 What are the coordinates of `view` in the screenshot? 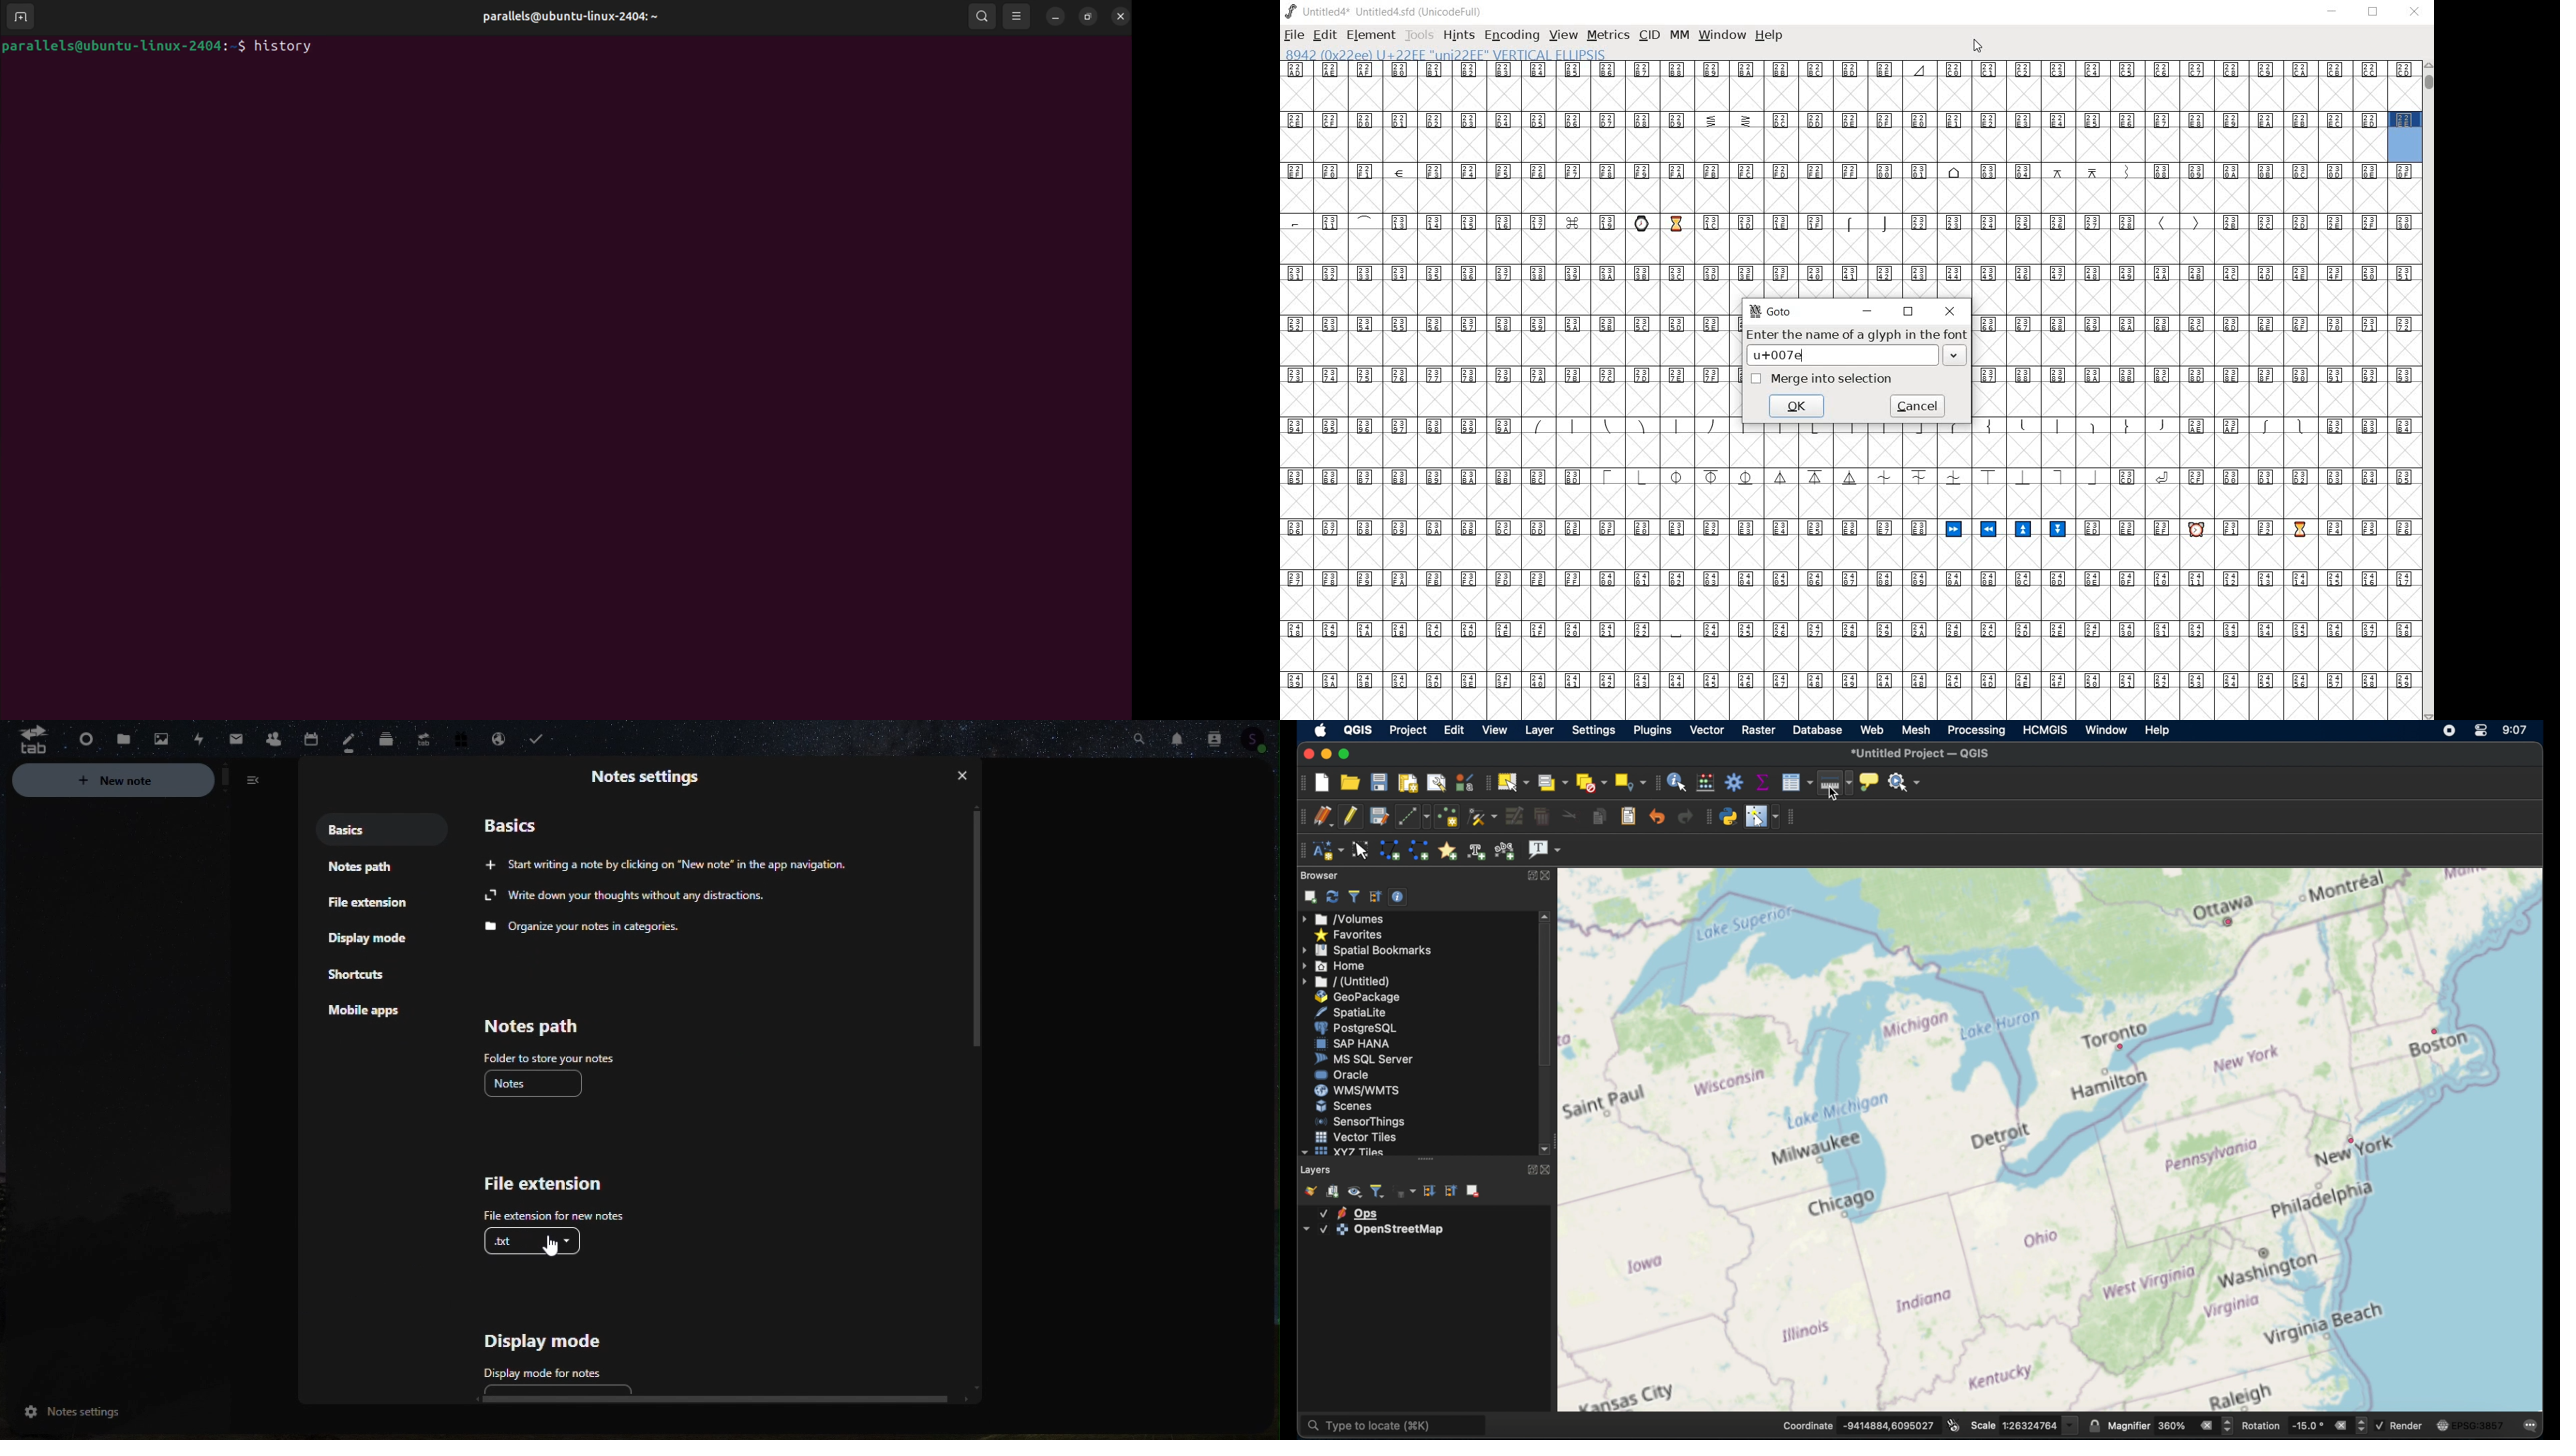 It's located at (1493, 730).